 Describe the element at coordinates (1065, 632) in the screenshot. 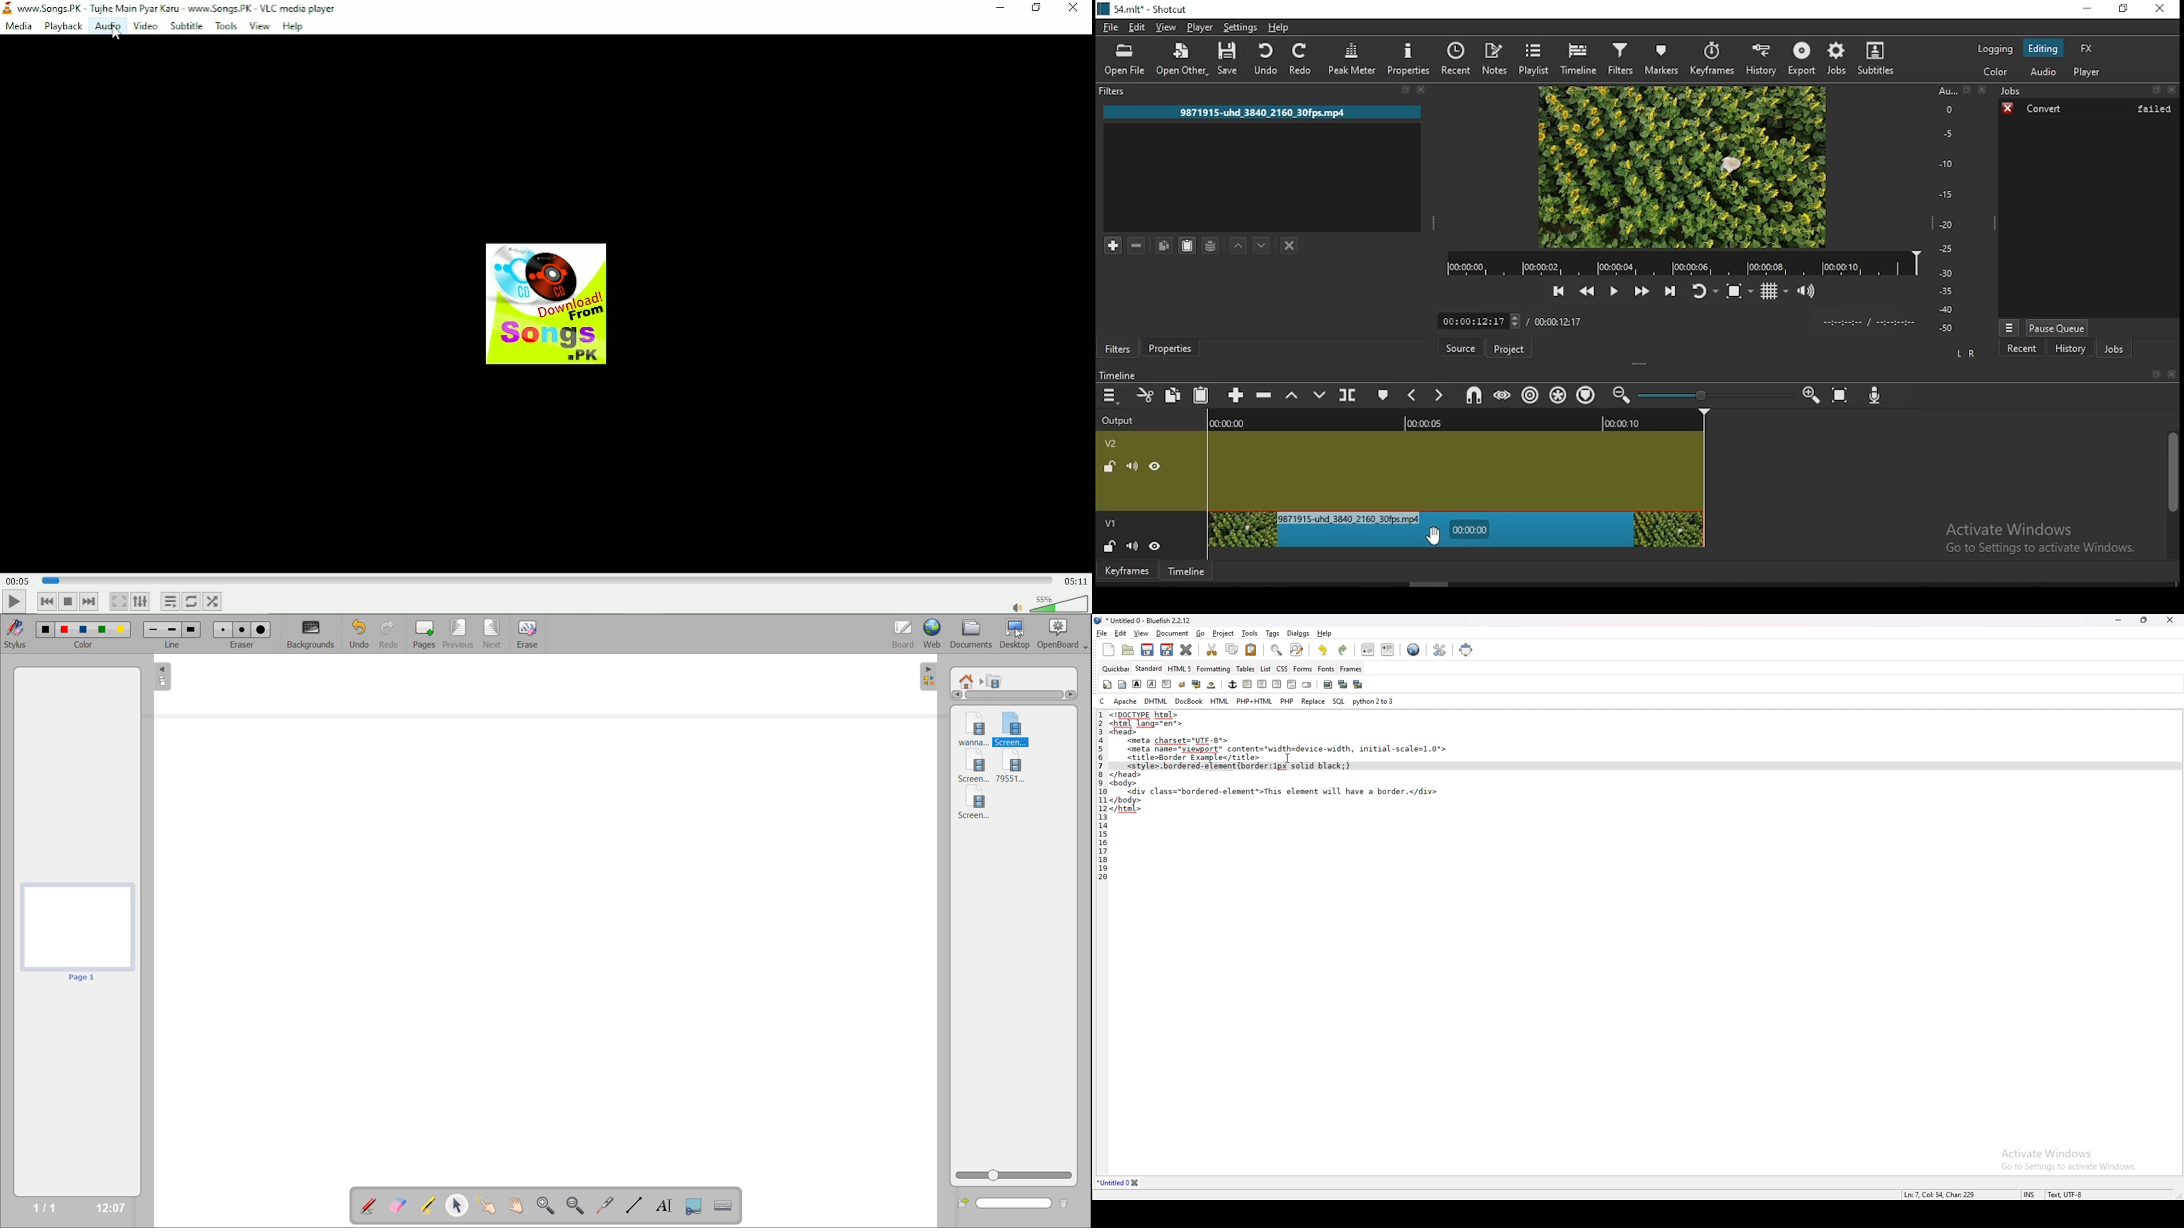

I see `openboard` at that location.